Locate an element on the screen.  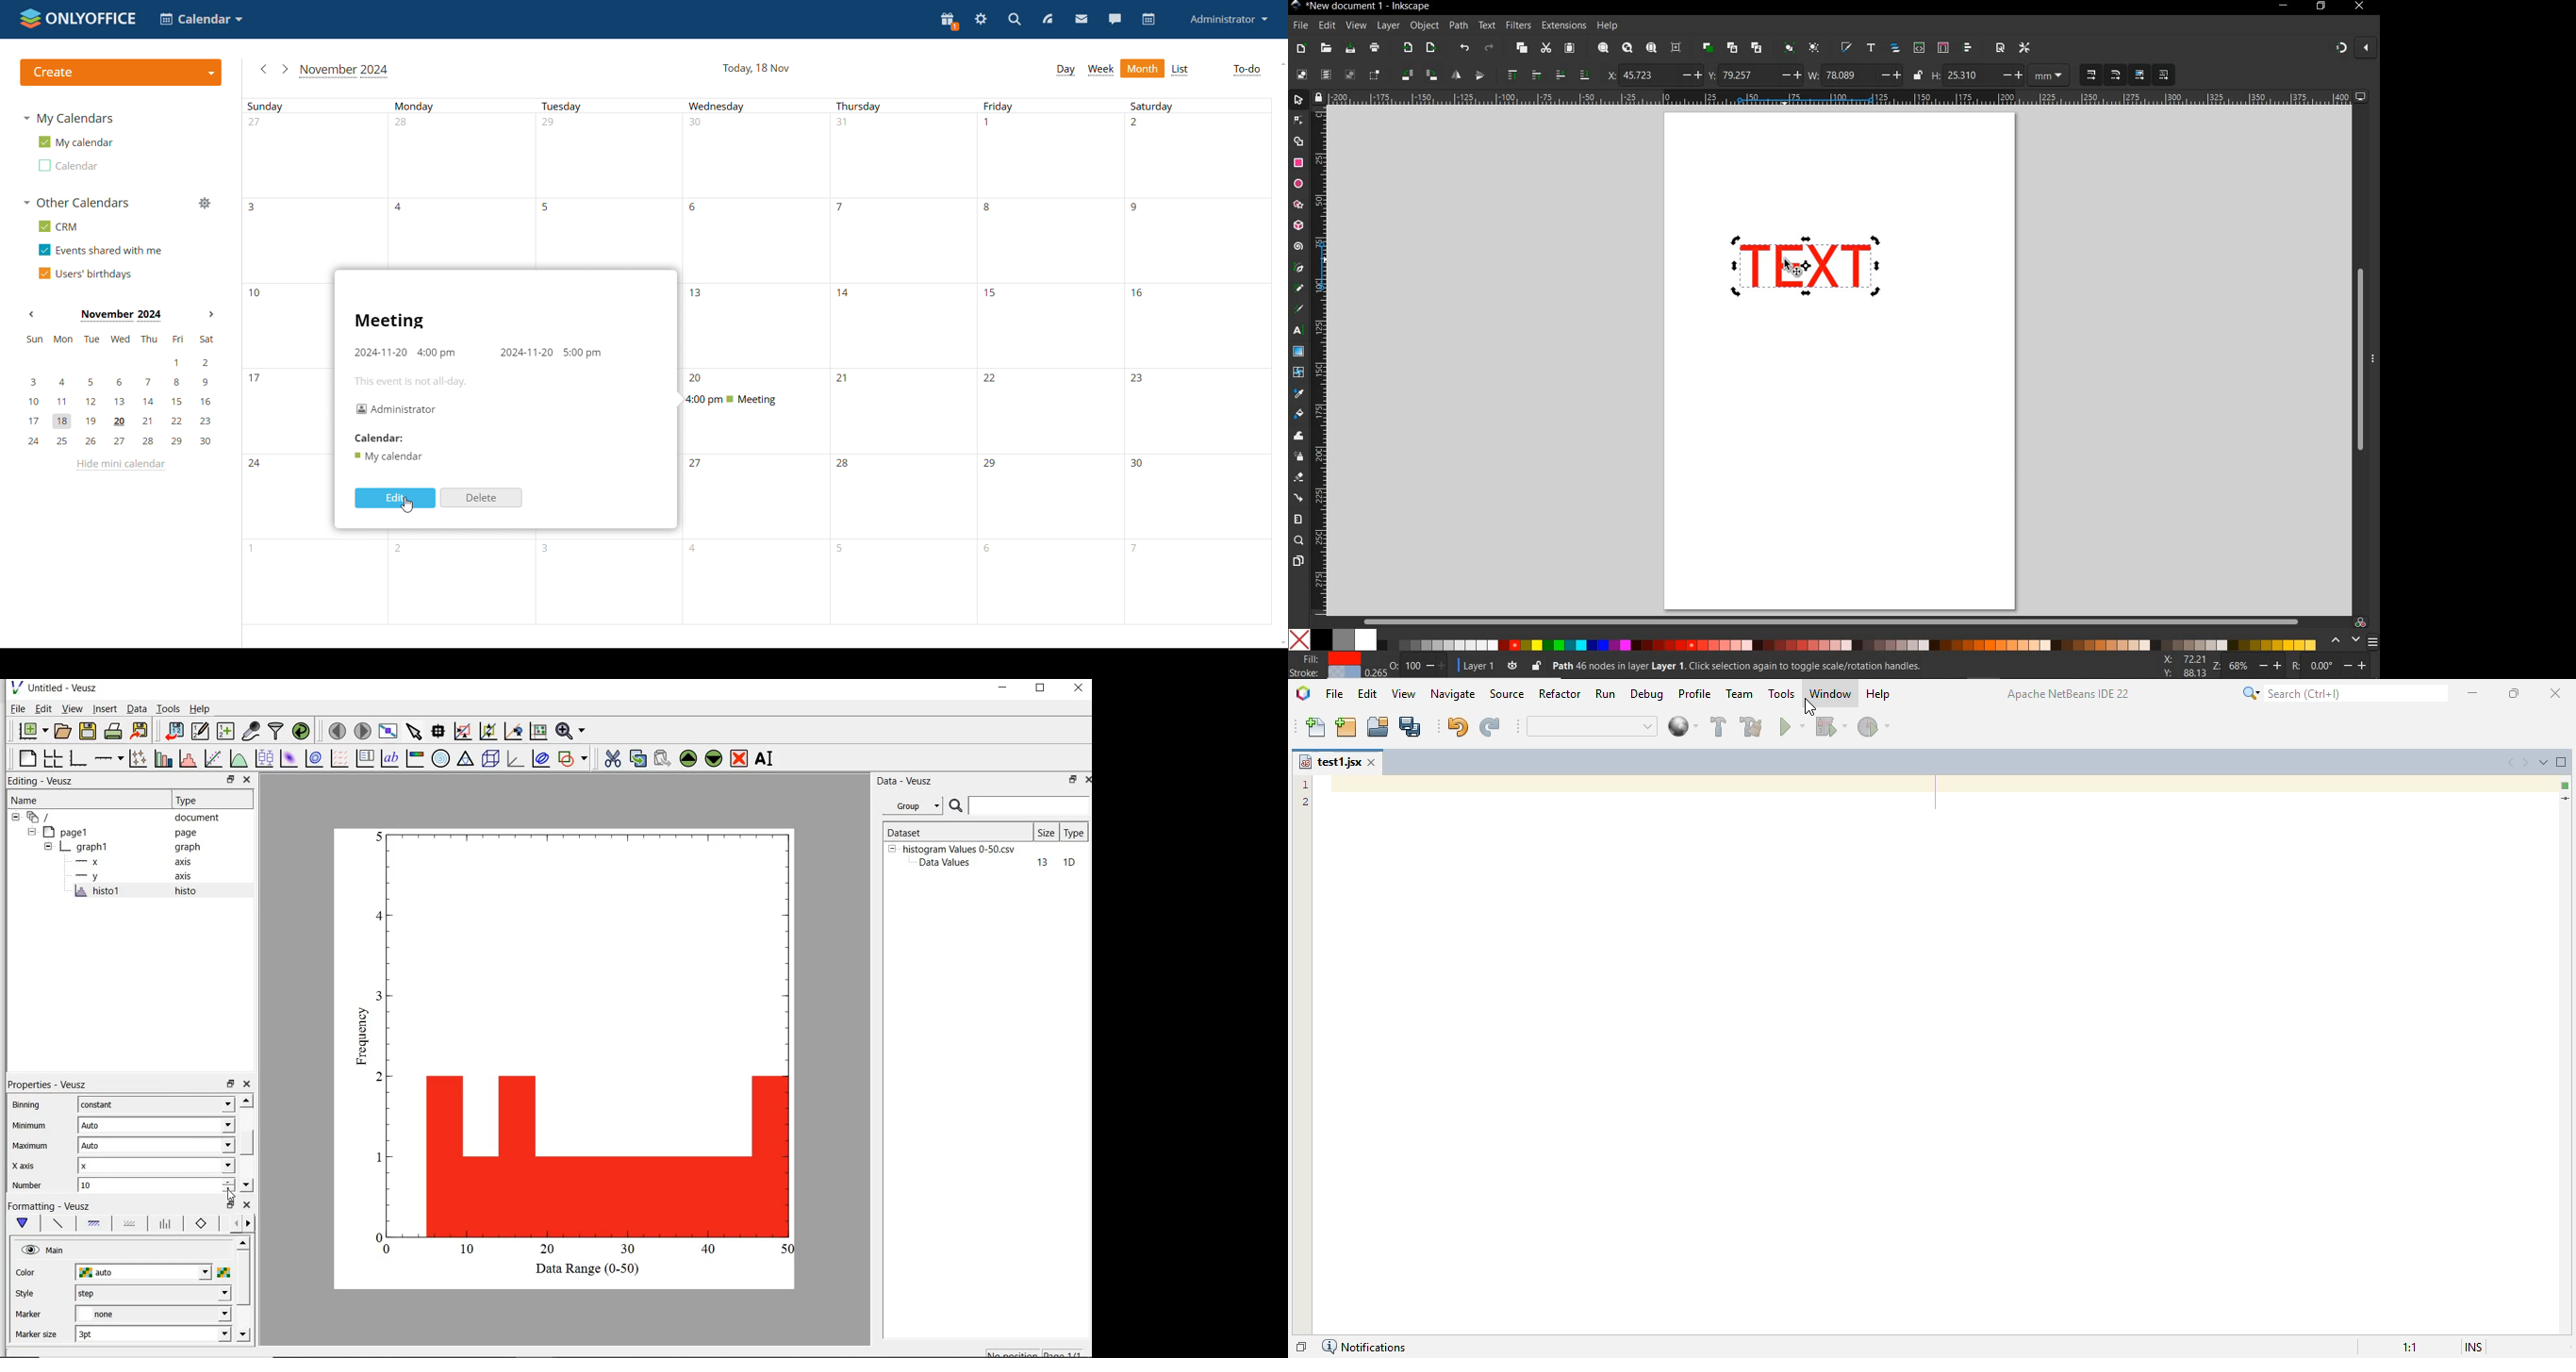
CALLIGRAPHY TOOL is located at coordinates (1300, 310).